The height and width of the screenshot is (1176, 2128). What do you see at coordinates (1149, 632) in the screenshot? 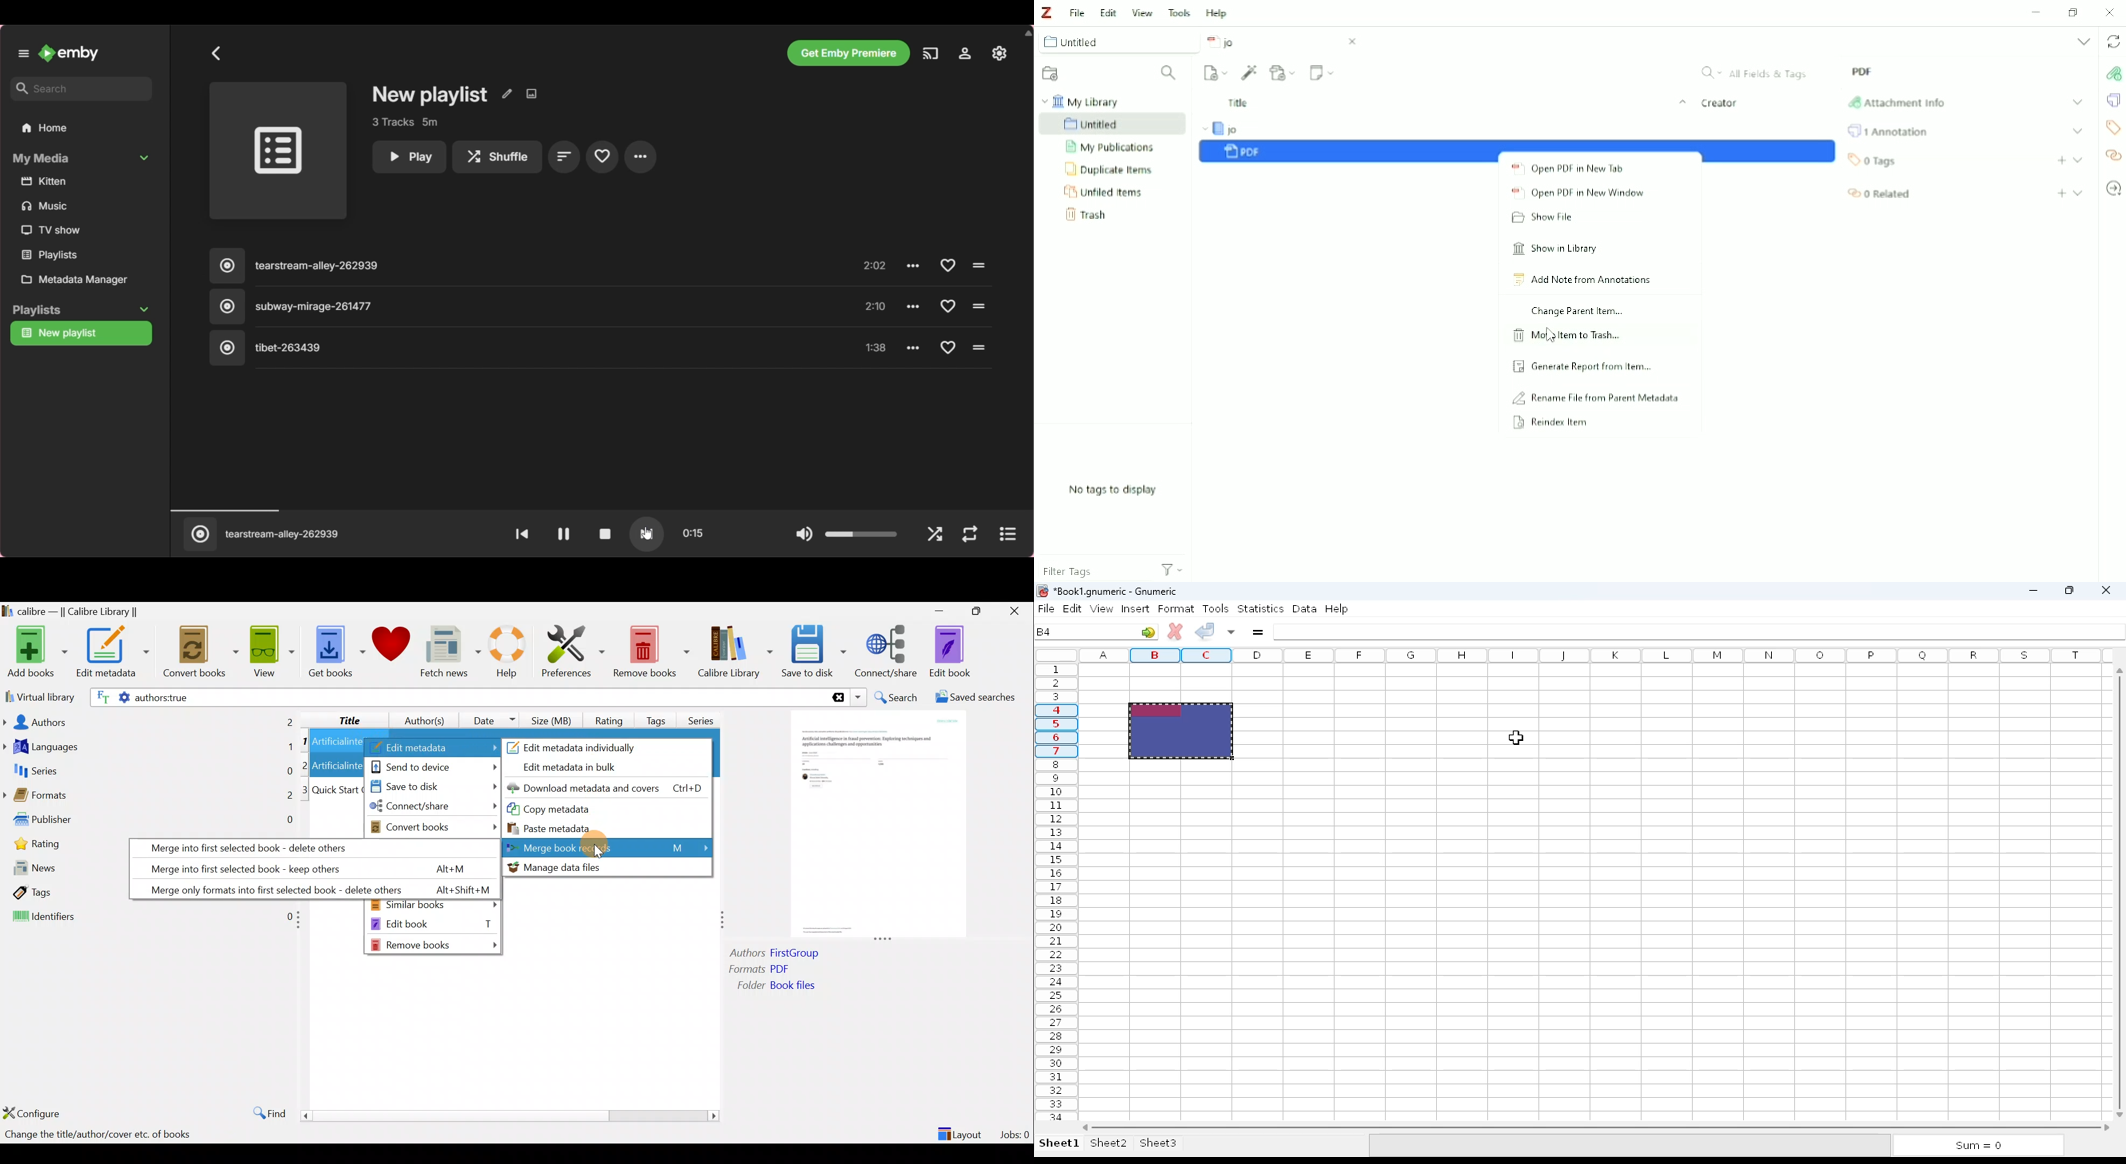
I see `go to` at bounding box center [1149, 632].